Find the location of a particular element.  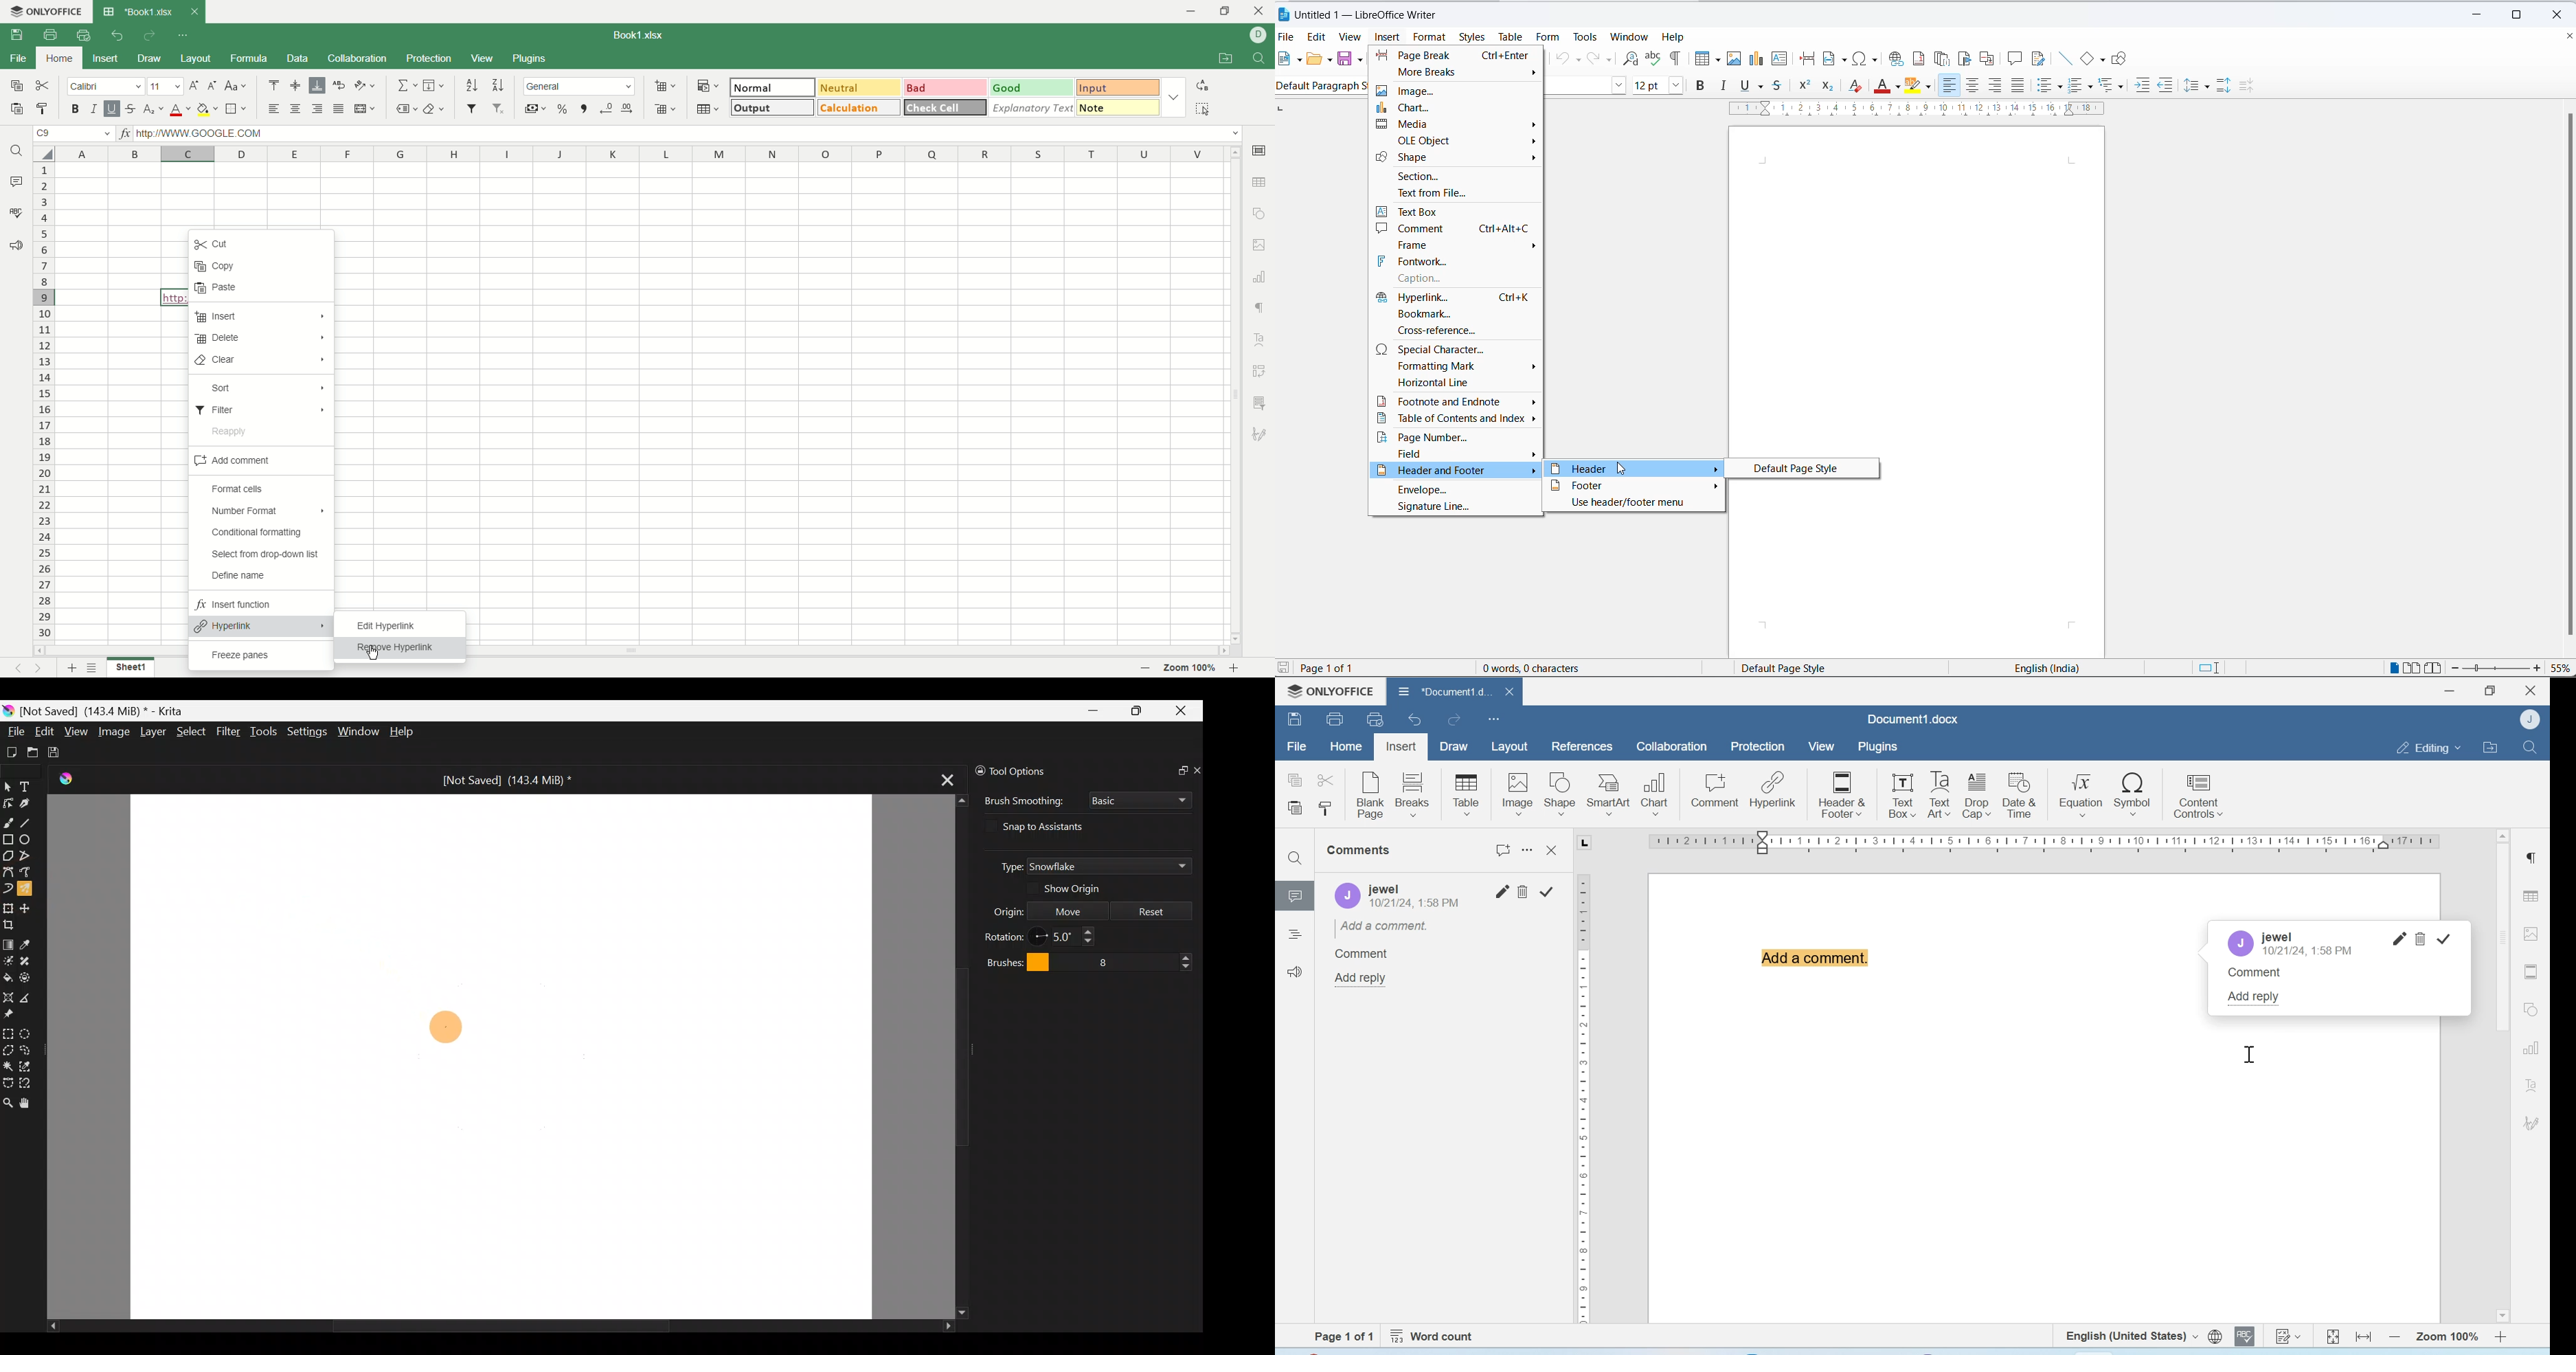

set document language is located at coordinates (2215, 1336).